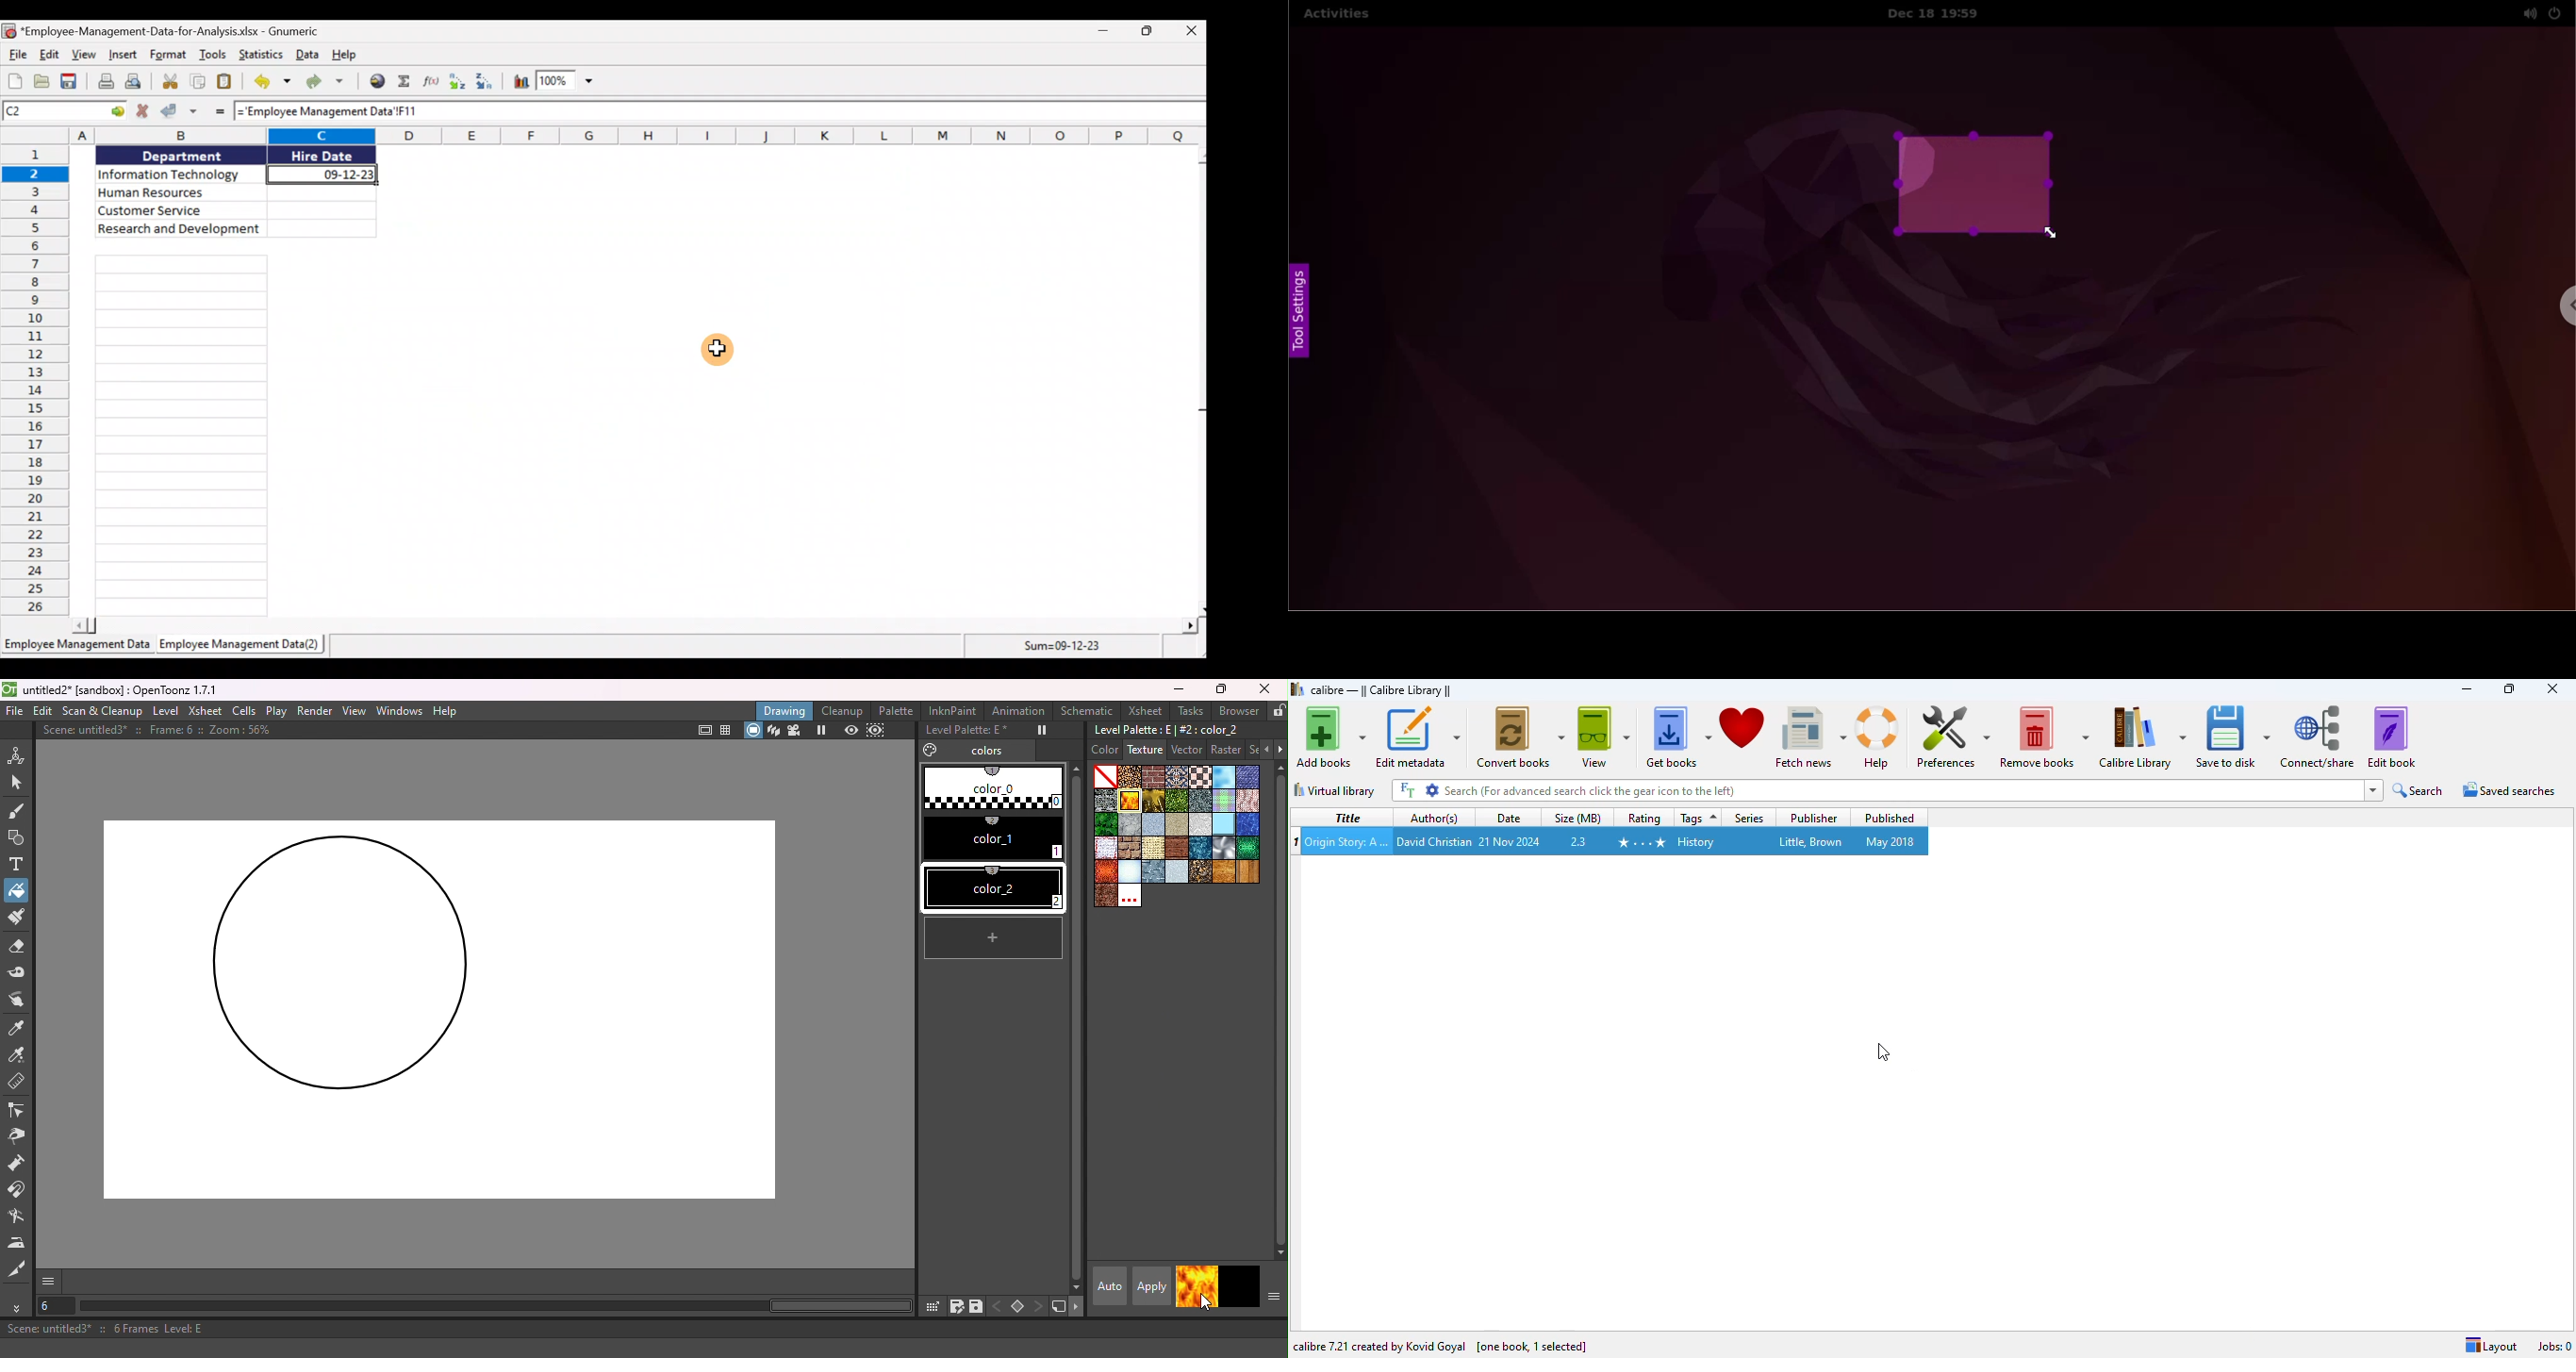  I want to click on Geometric tool, so click(18, 837).